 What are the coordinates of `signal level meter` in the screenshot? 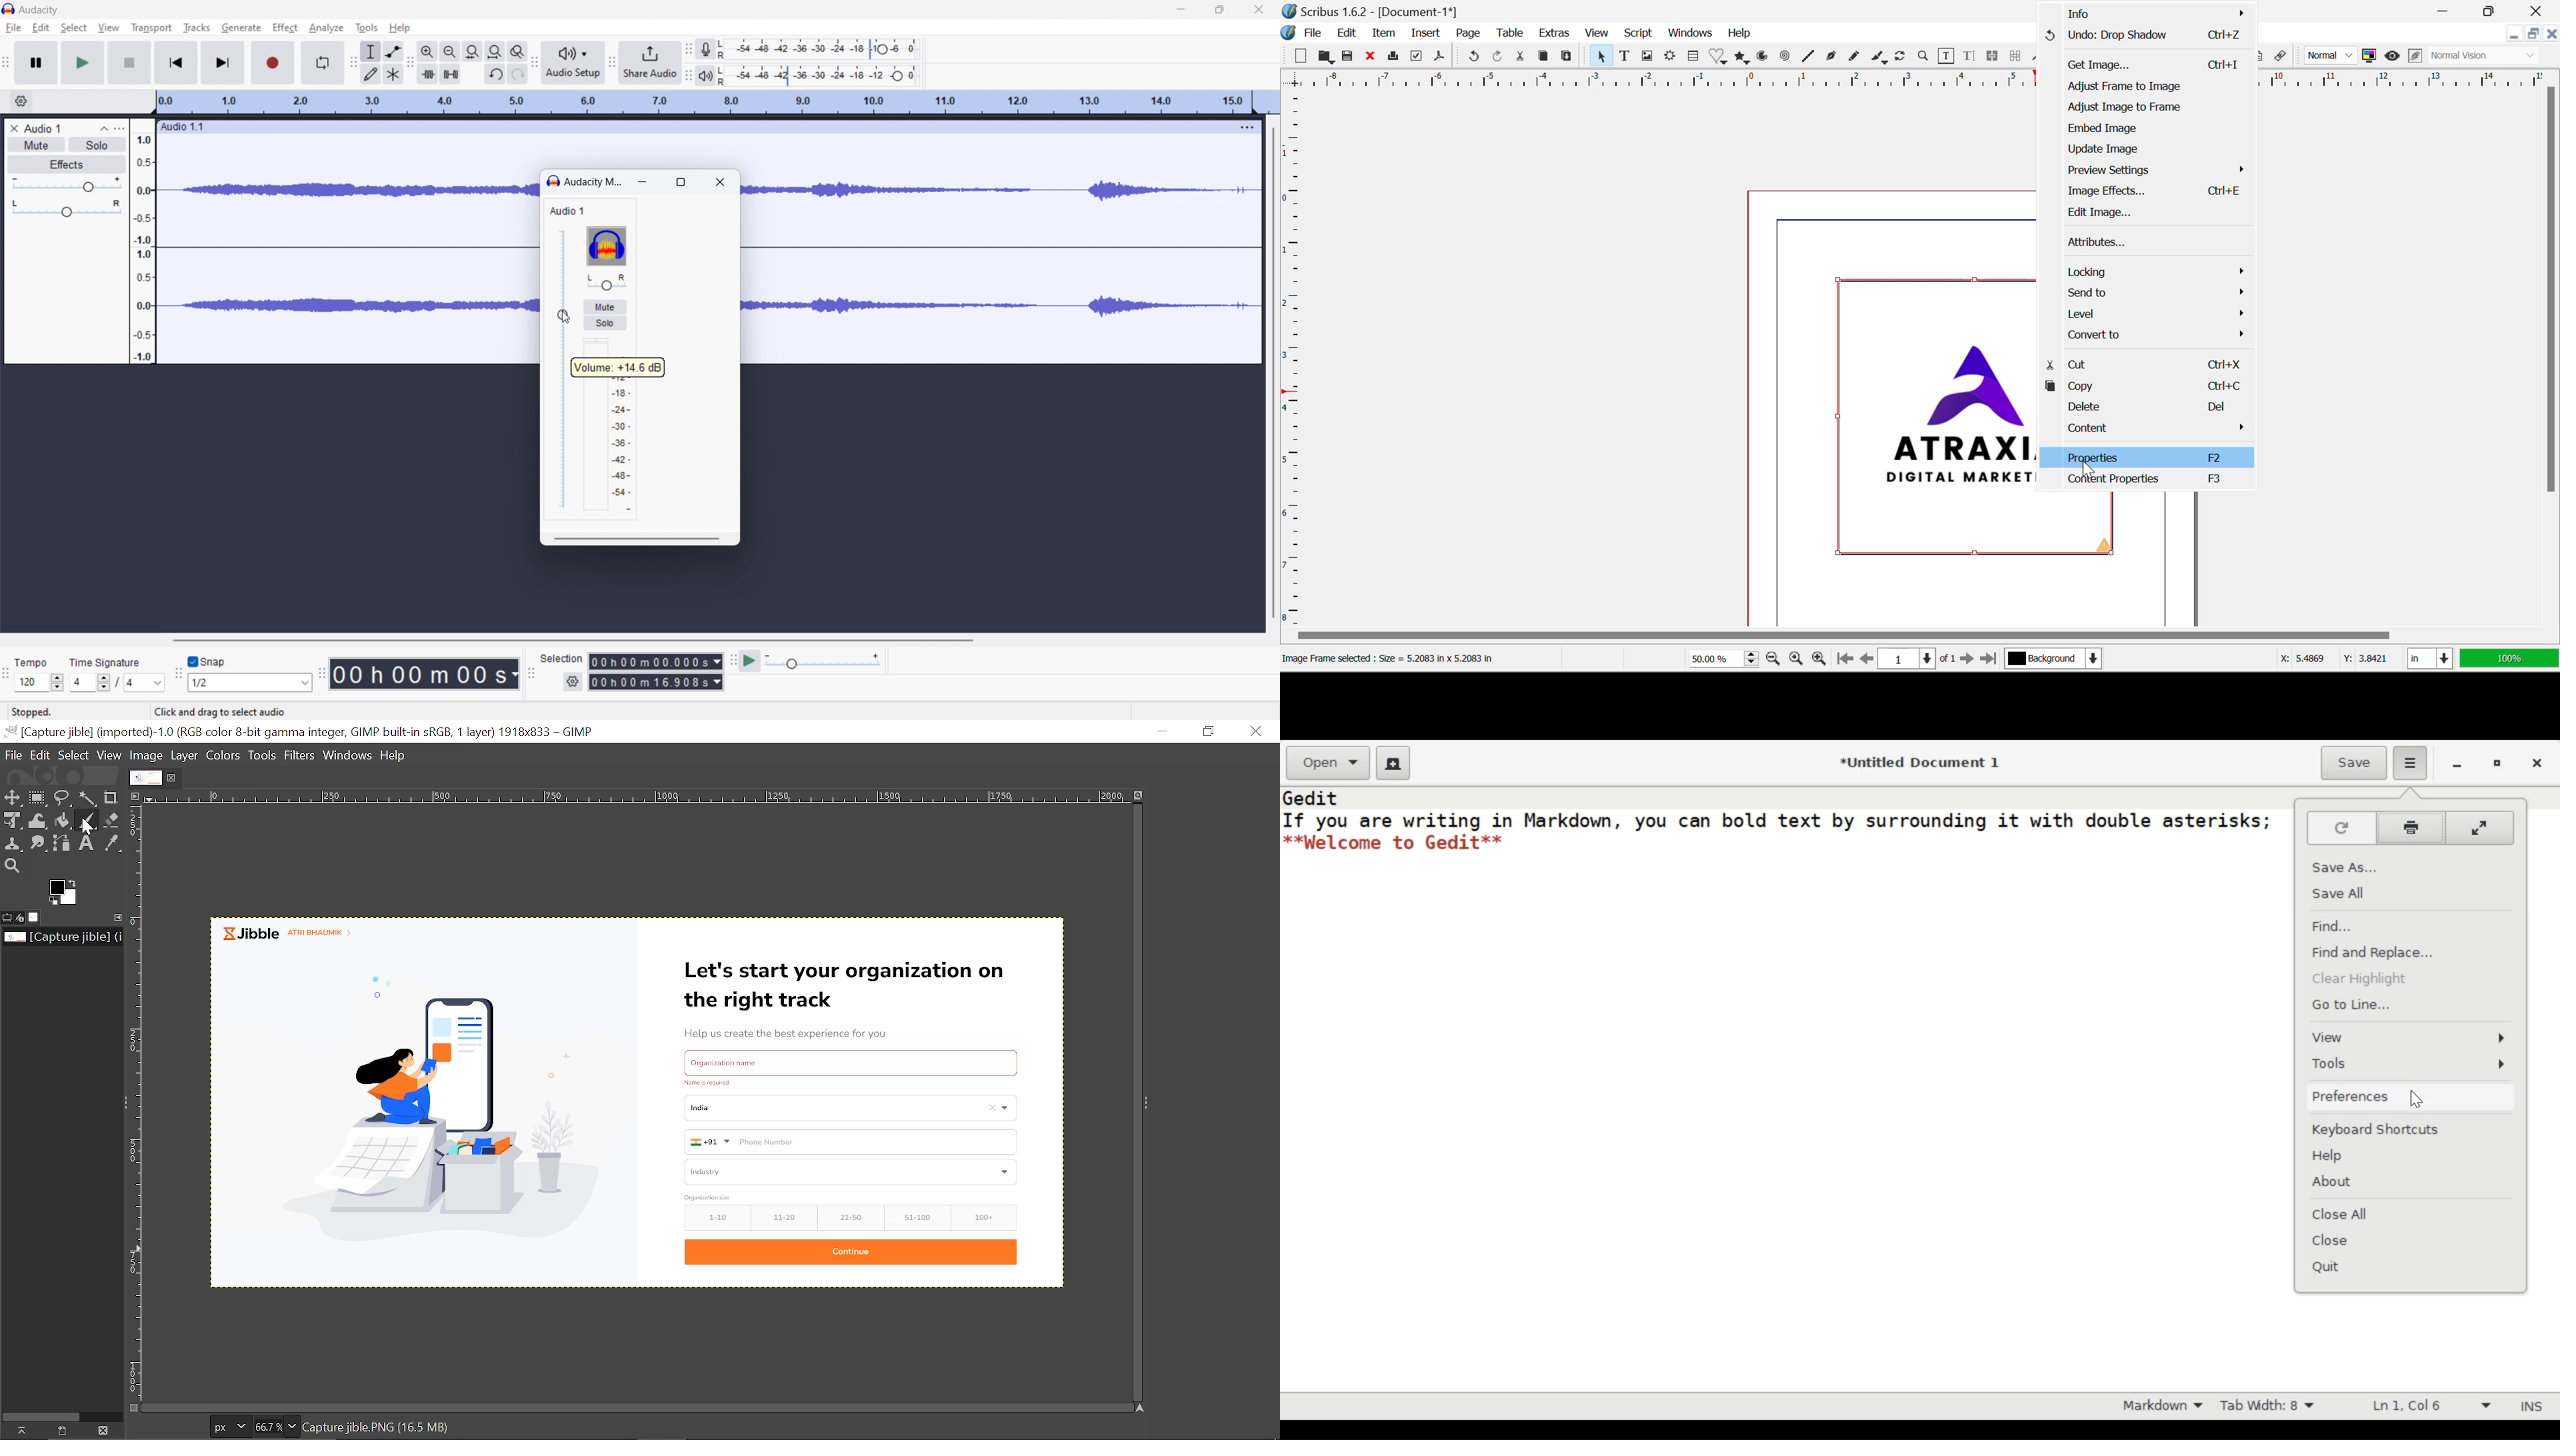 It's located at (615, 425).